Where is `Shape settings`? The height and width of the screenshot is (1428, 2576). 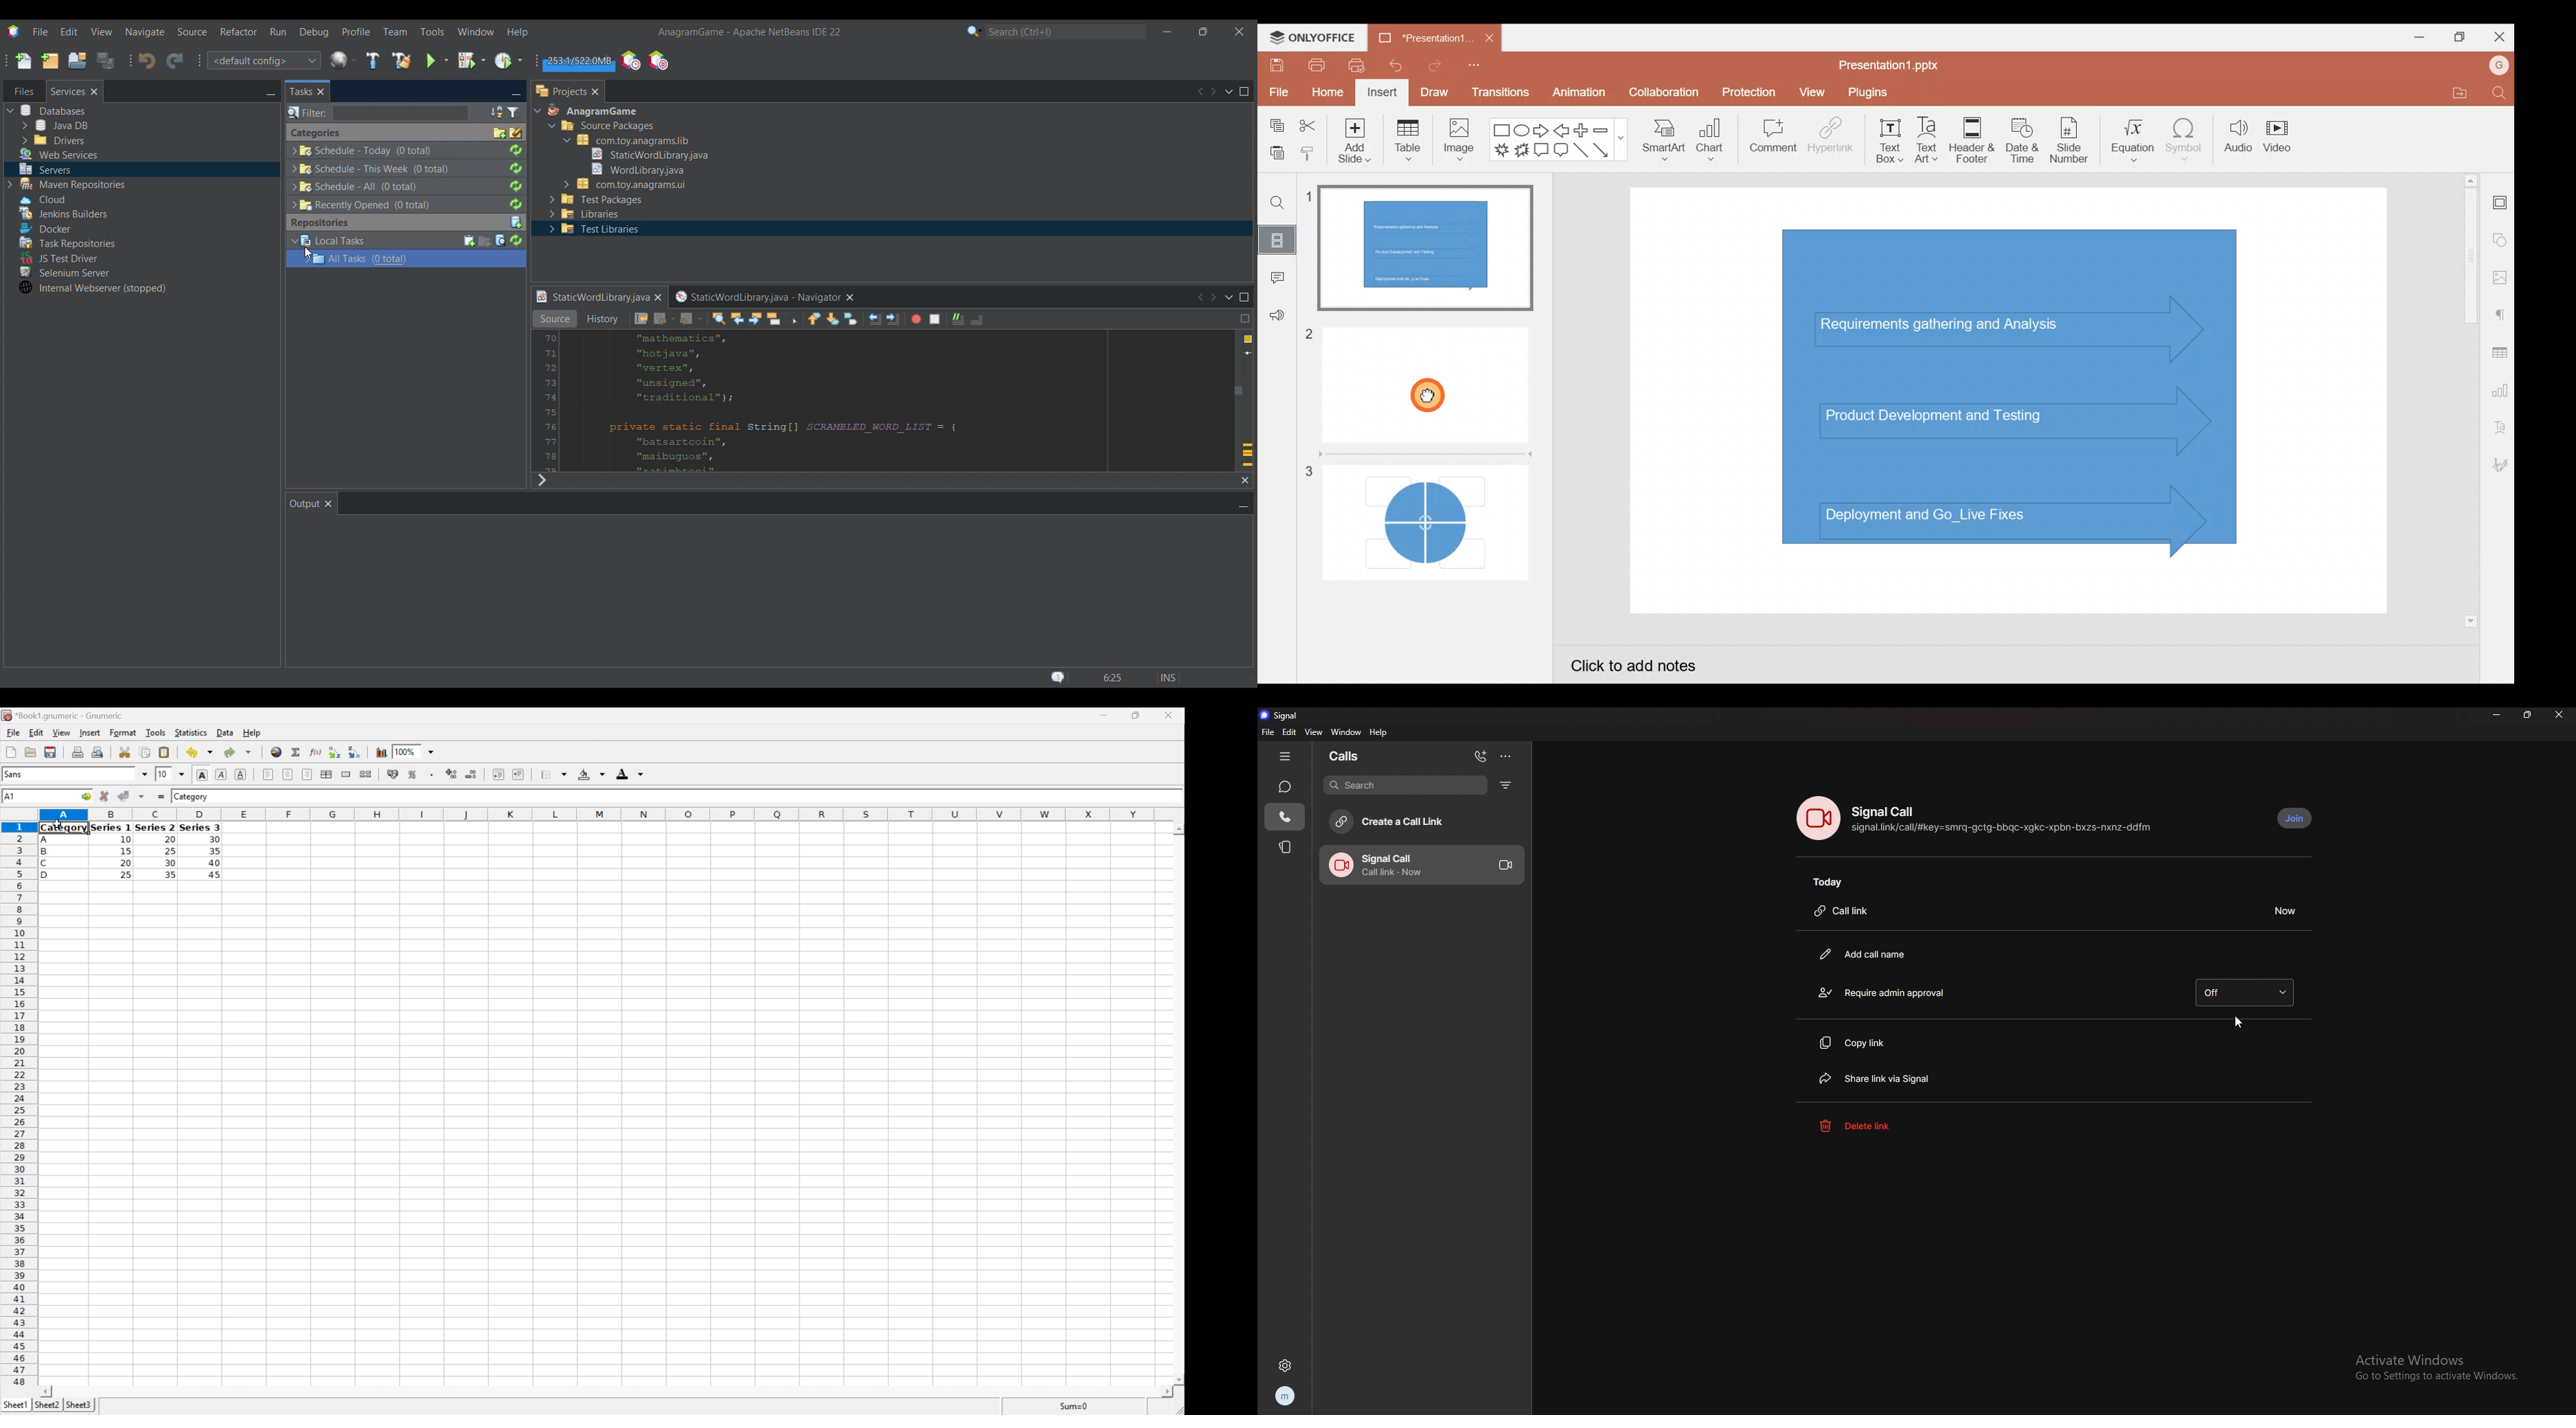
Shape settings is located at coordinates (2500, 235).